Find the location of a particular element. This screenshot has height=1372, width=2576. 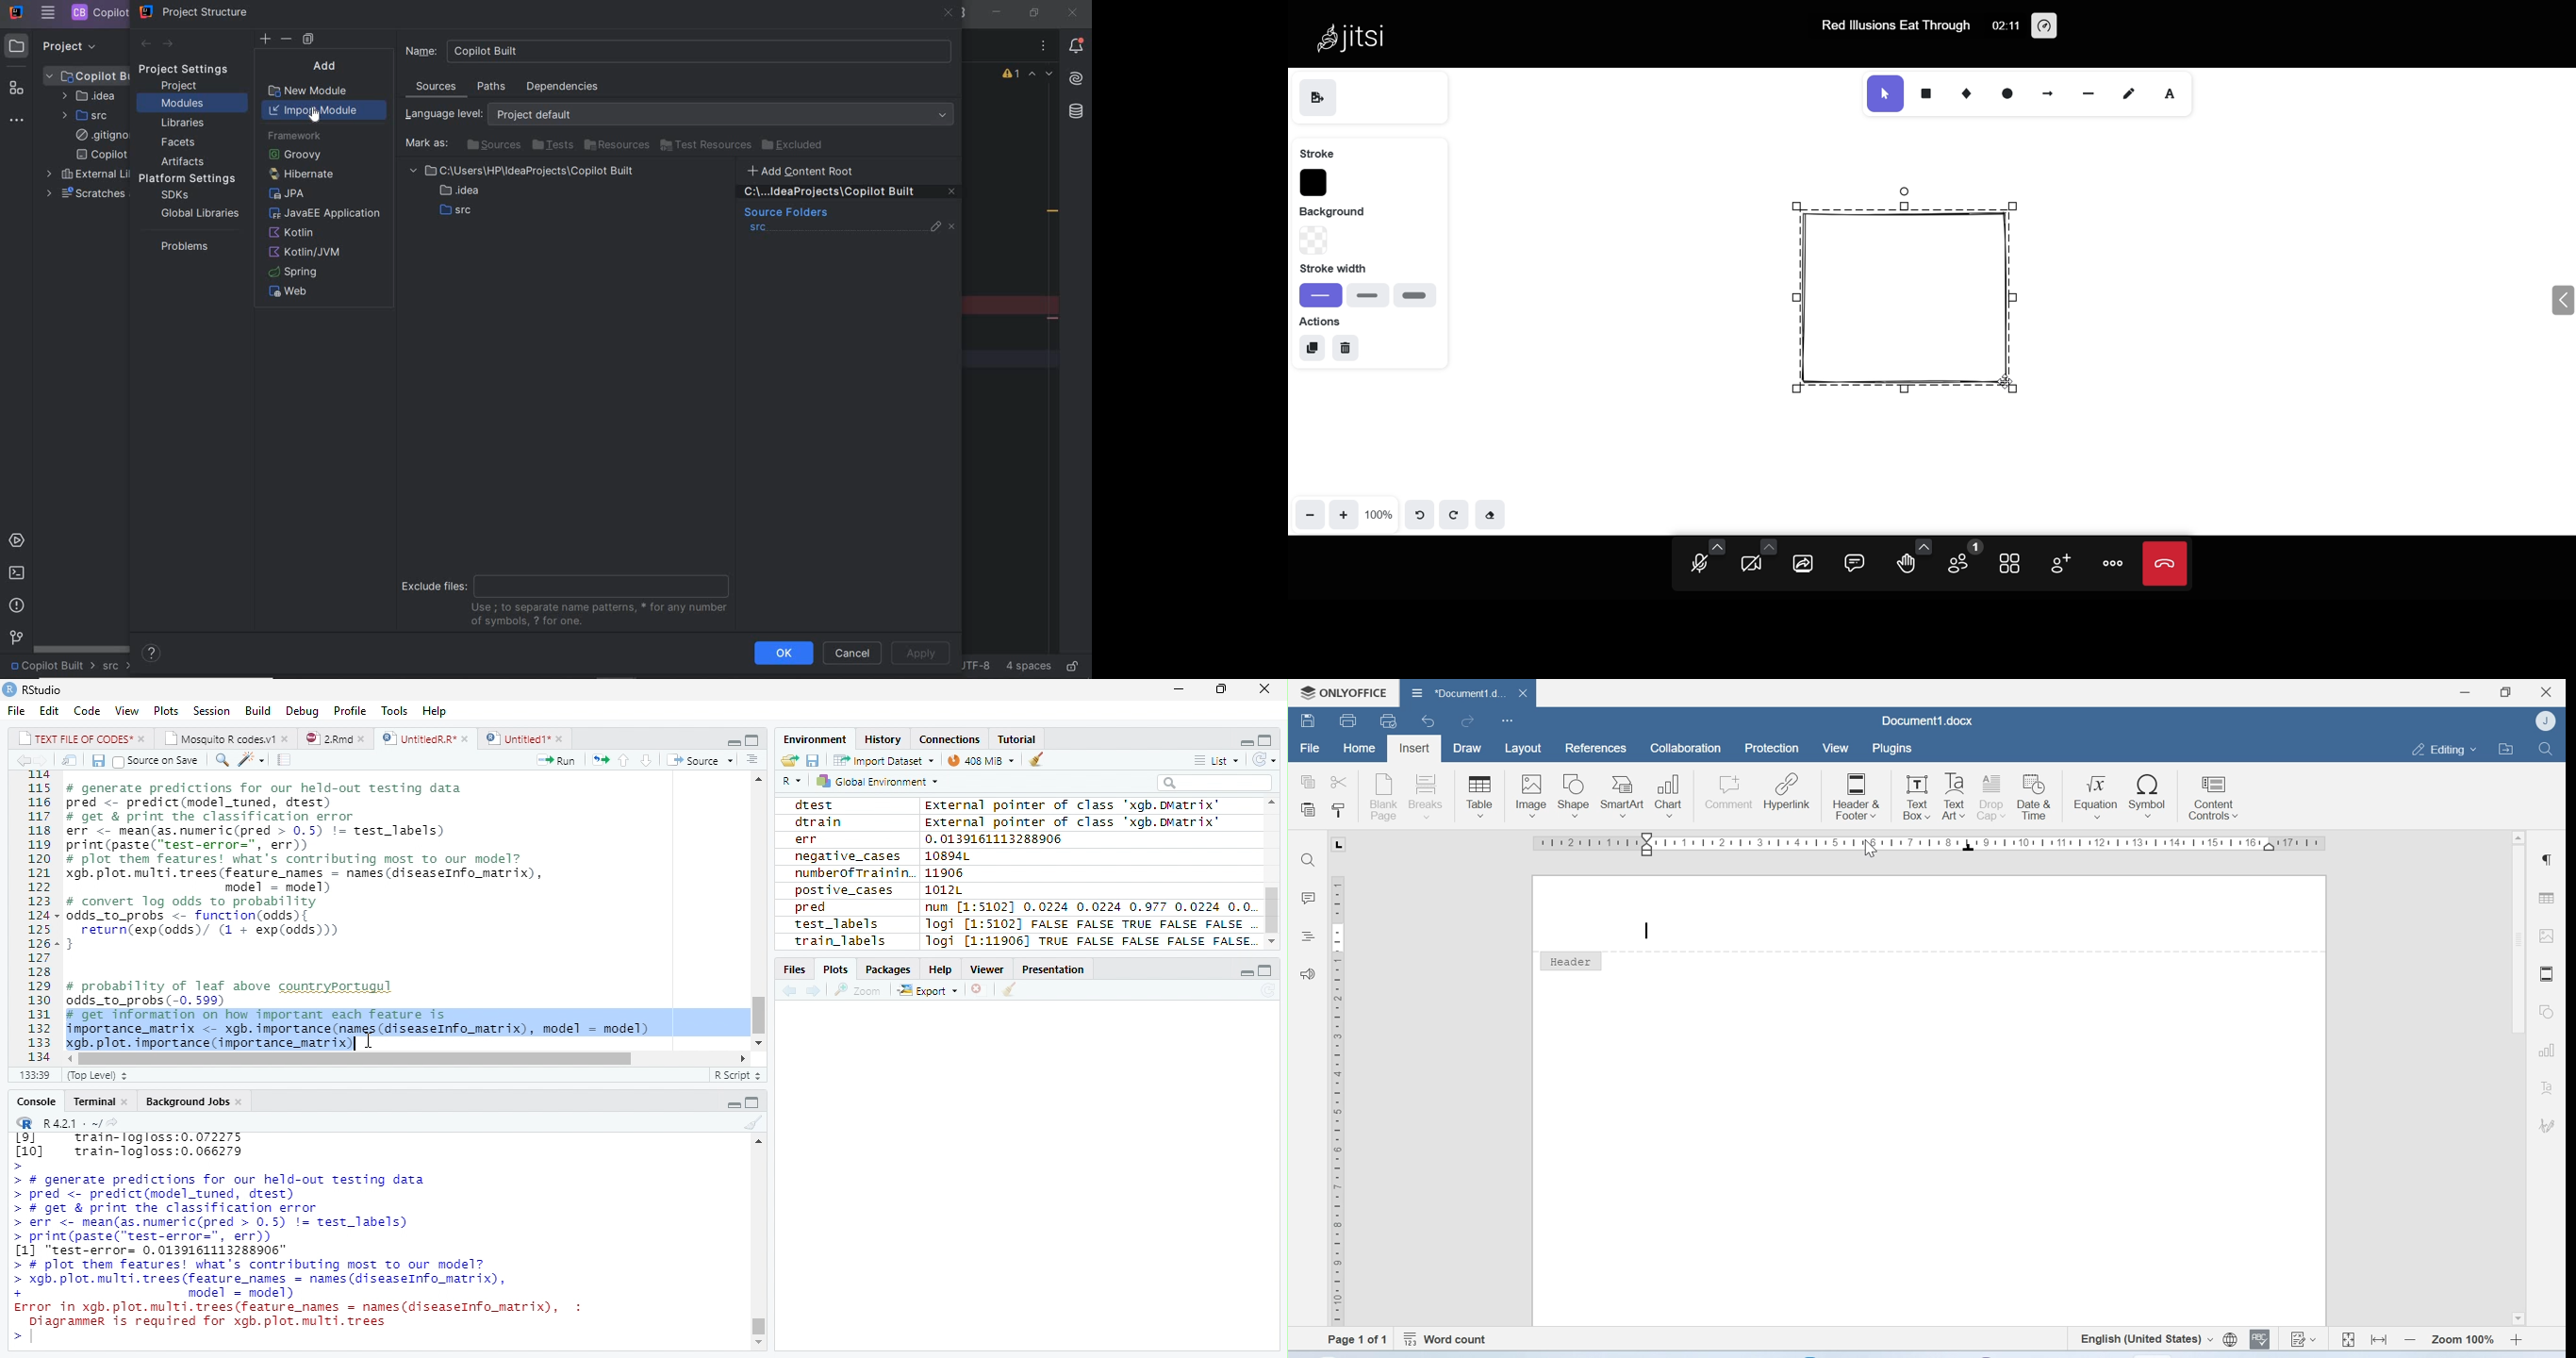

Terminal is located at coordinates (99, 1102).